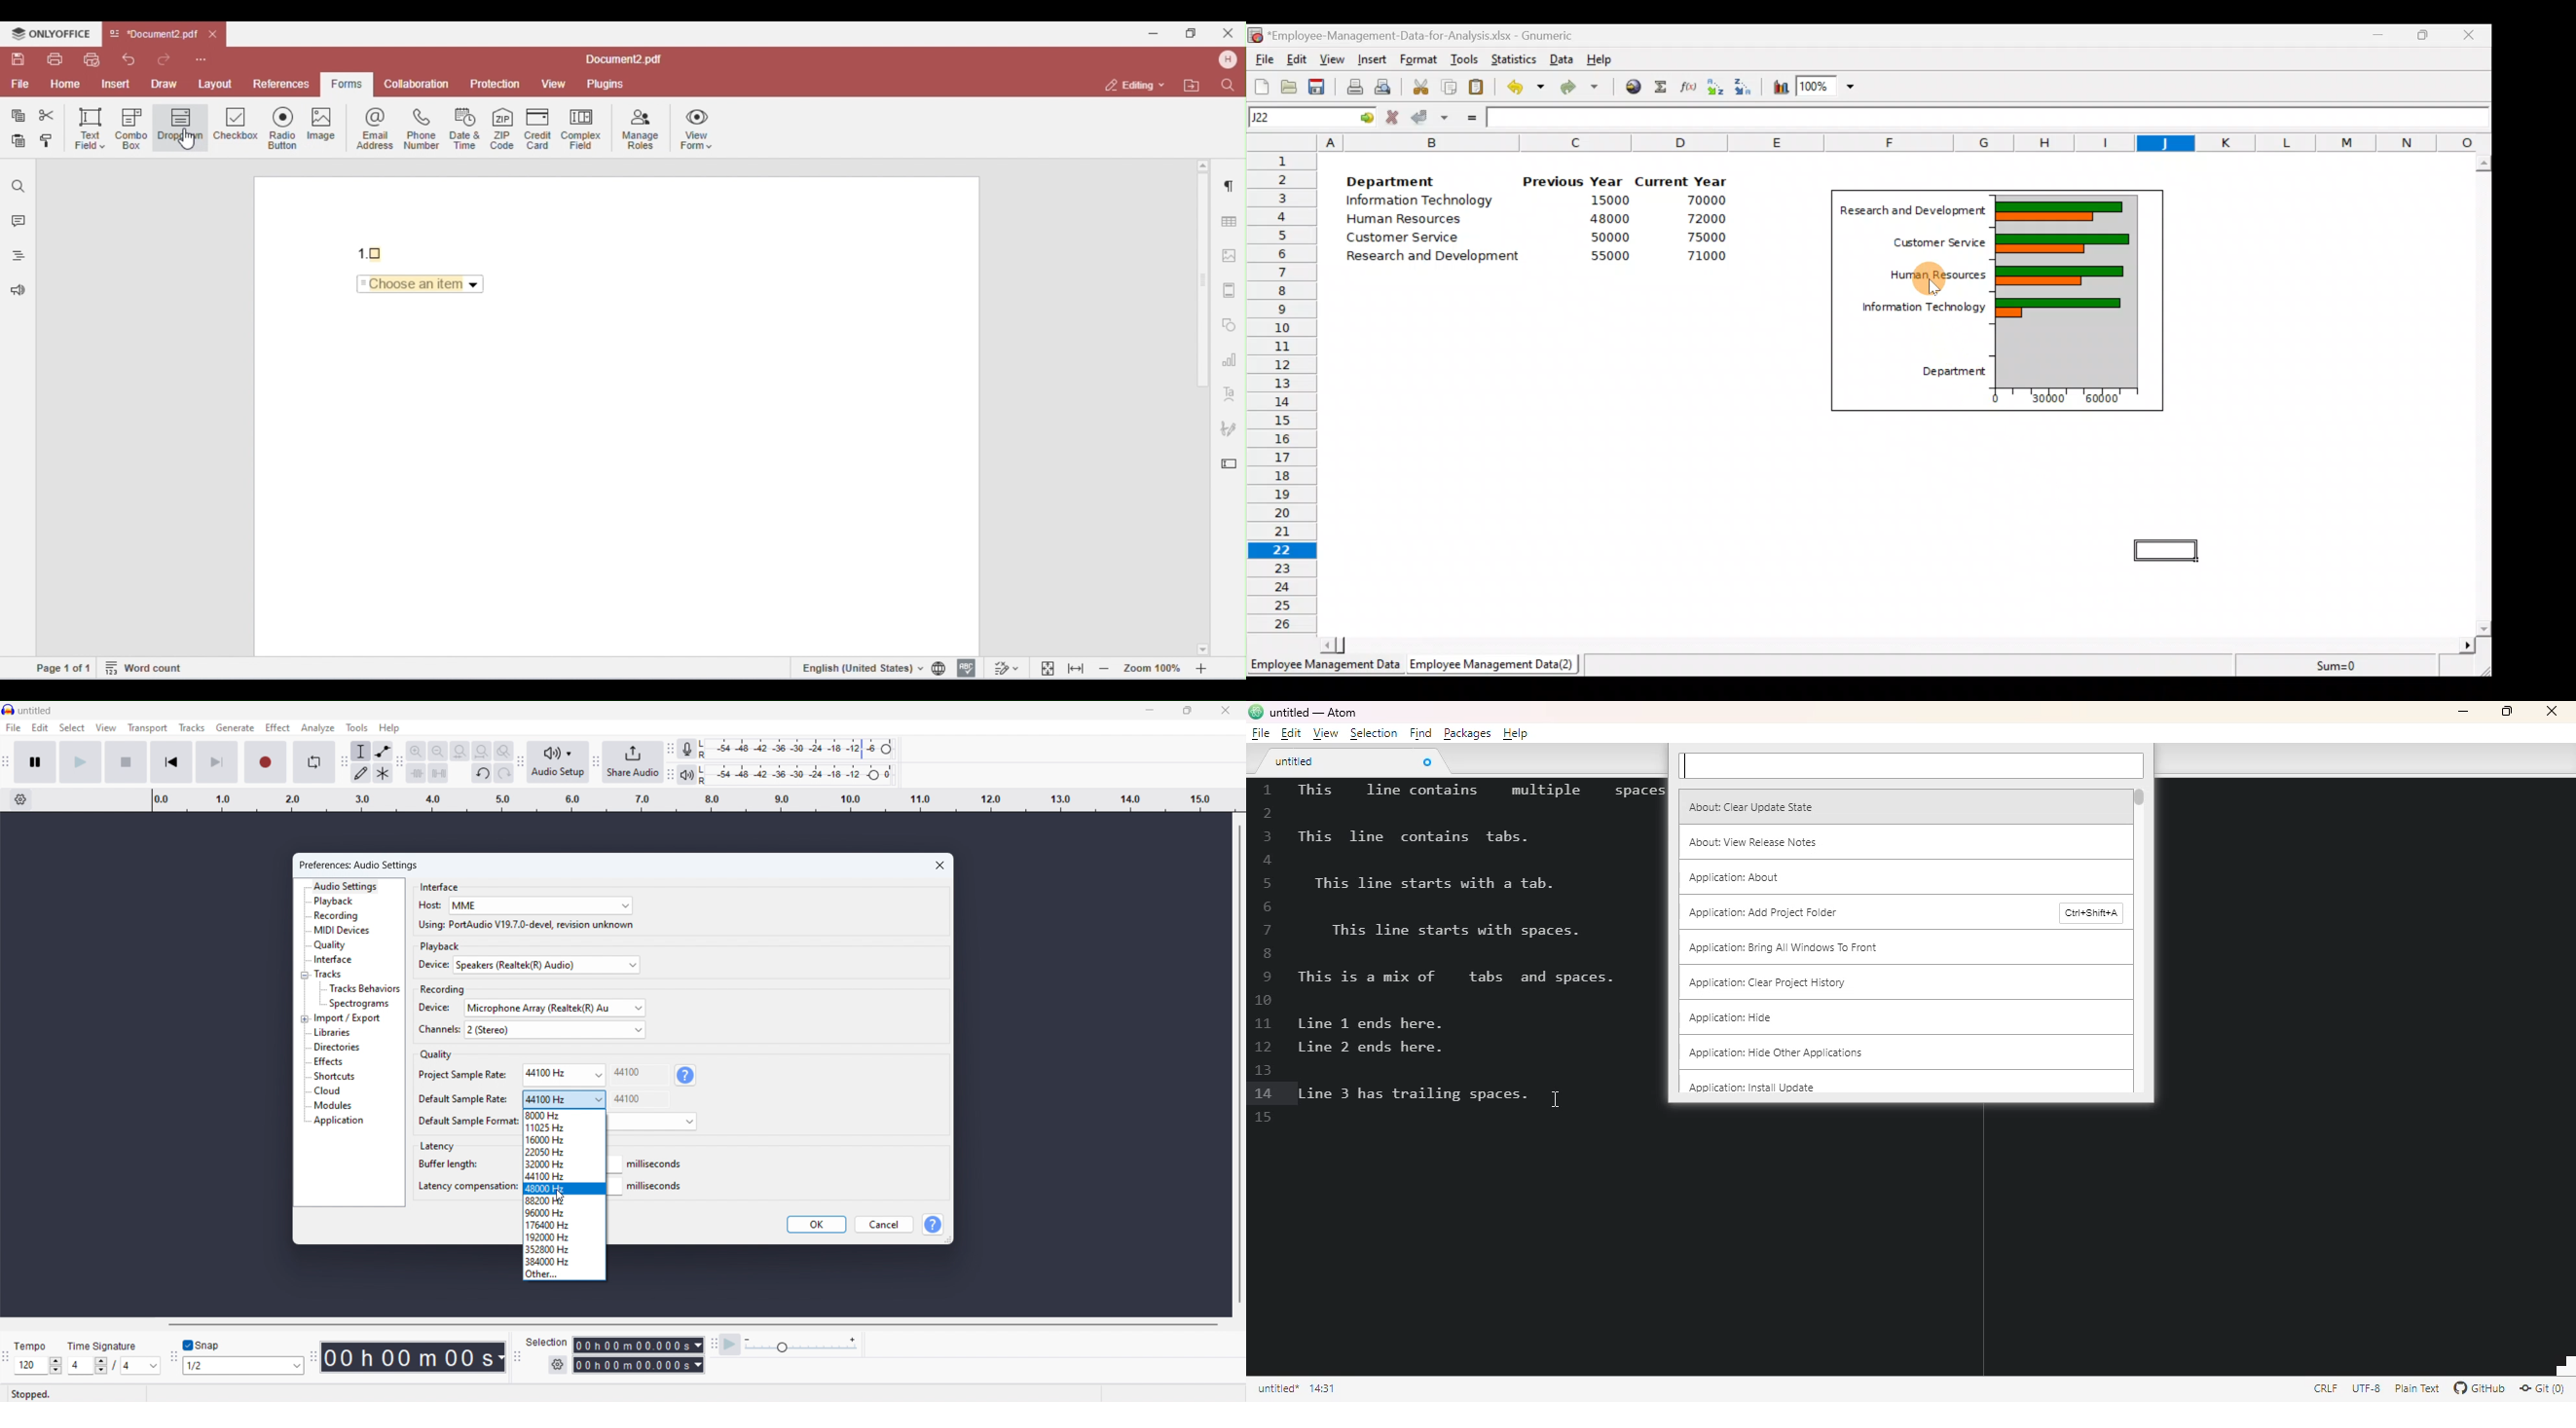  What do you see at coordinates (1952, 371) in the screenshot?
I see `Department` at bounding box center [1952, 371].